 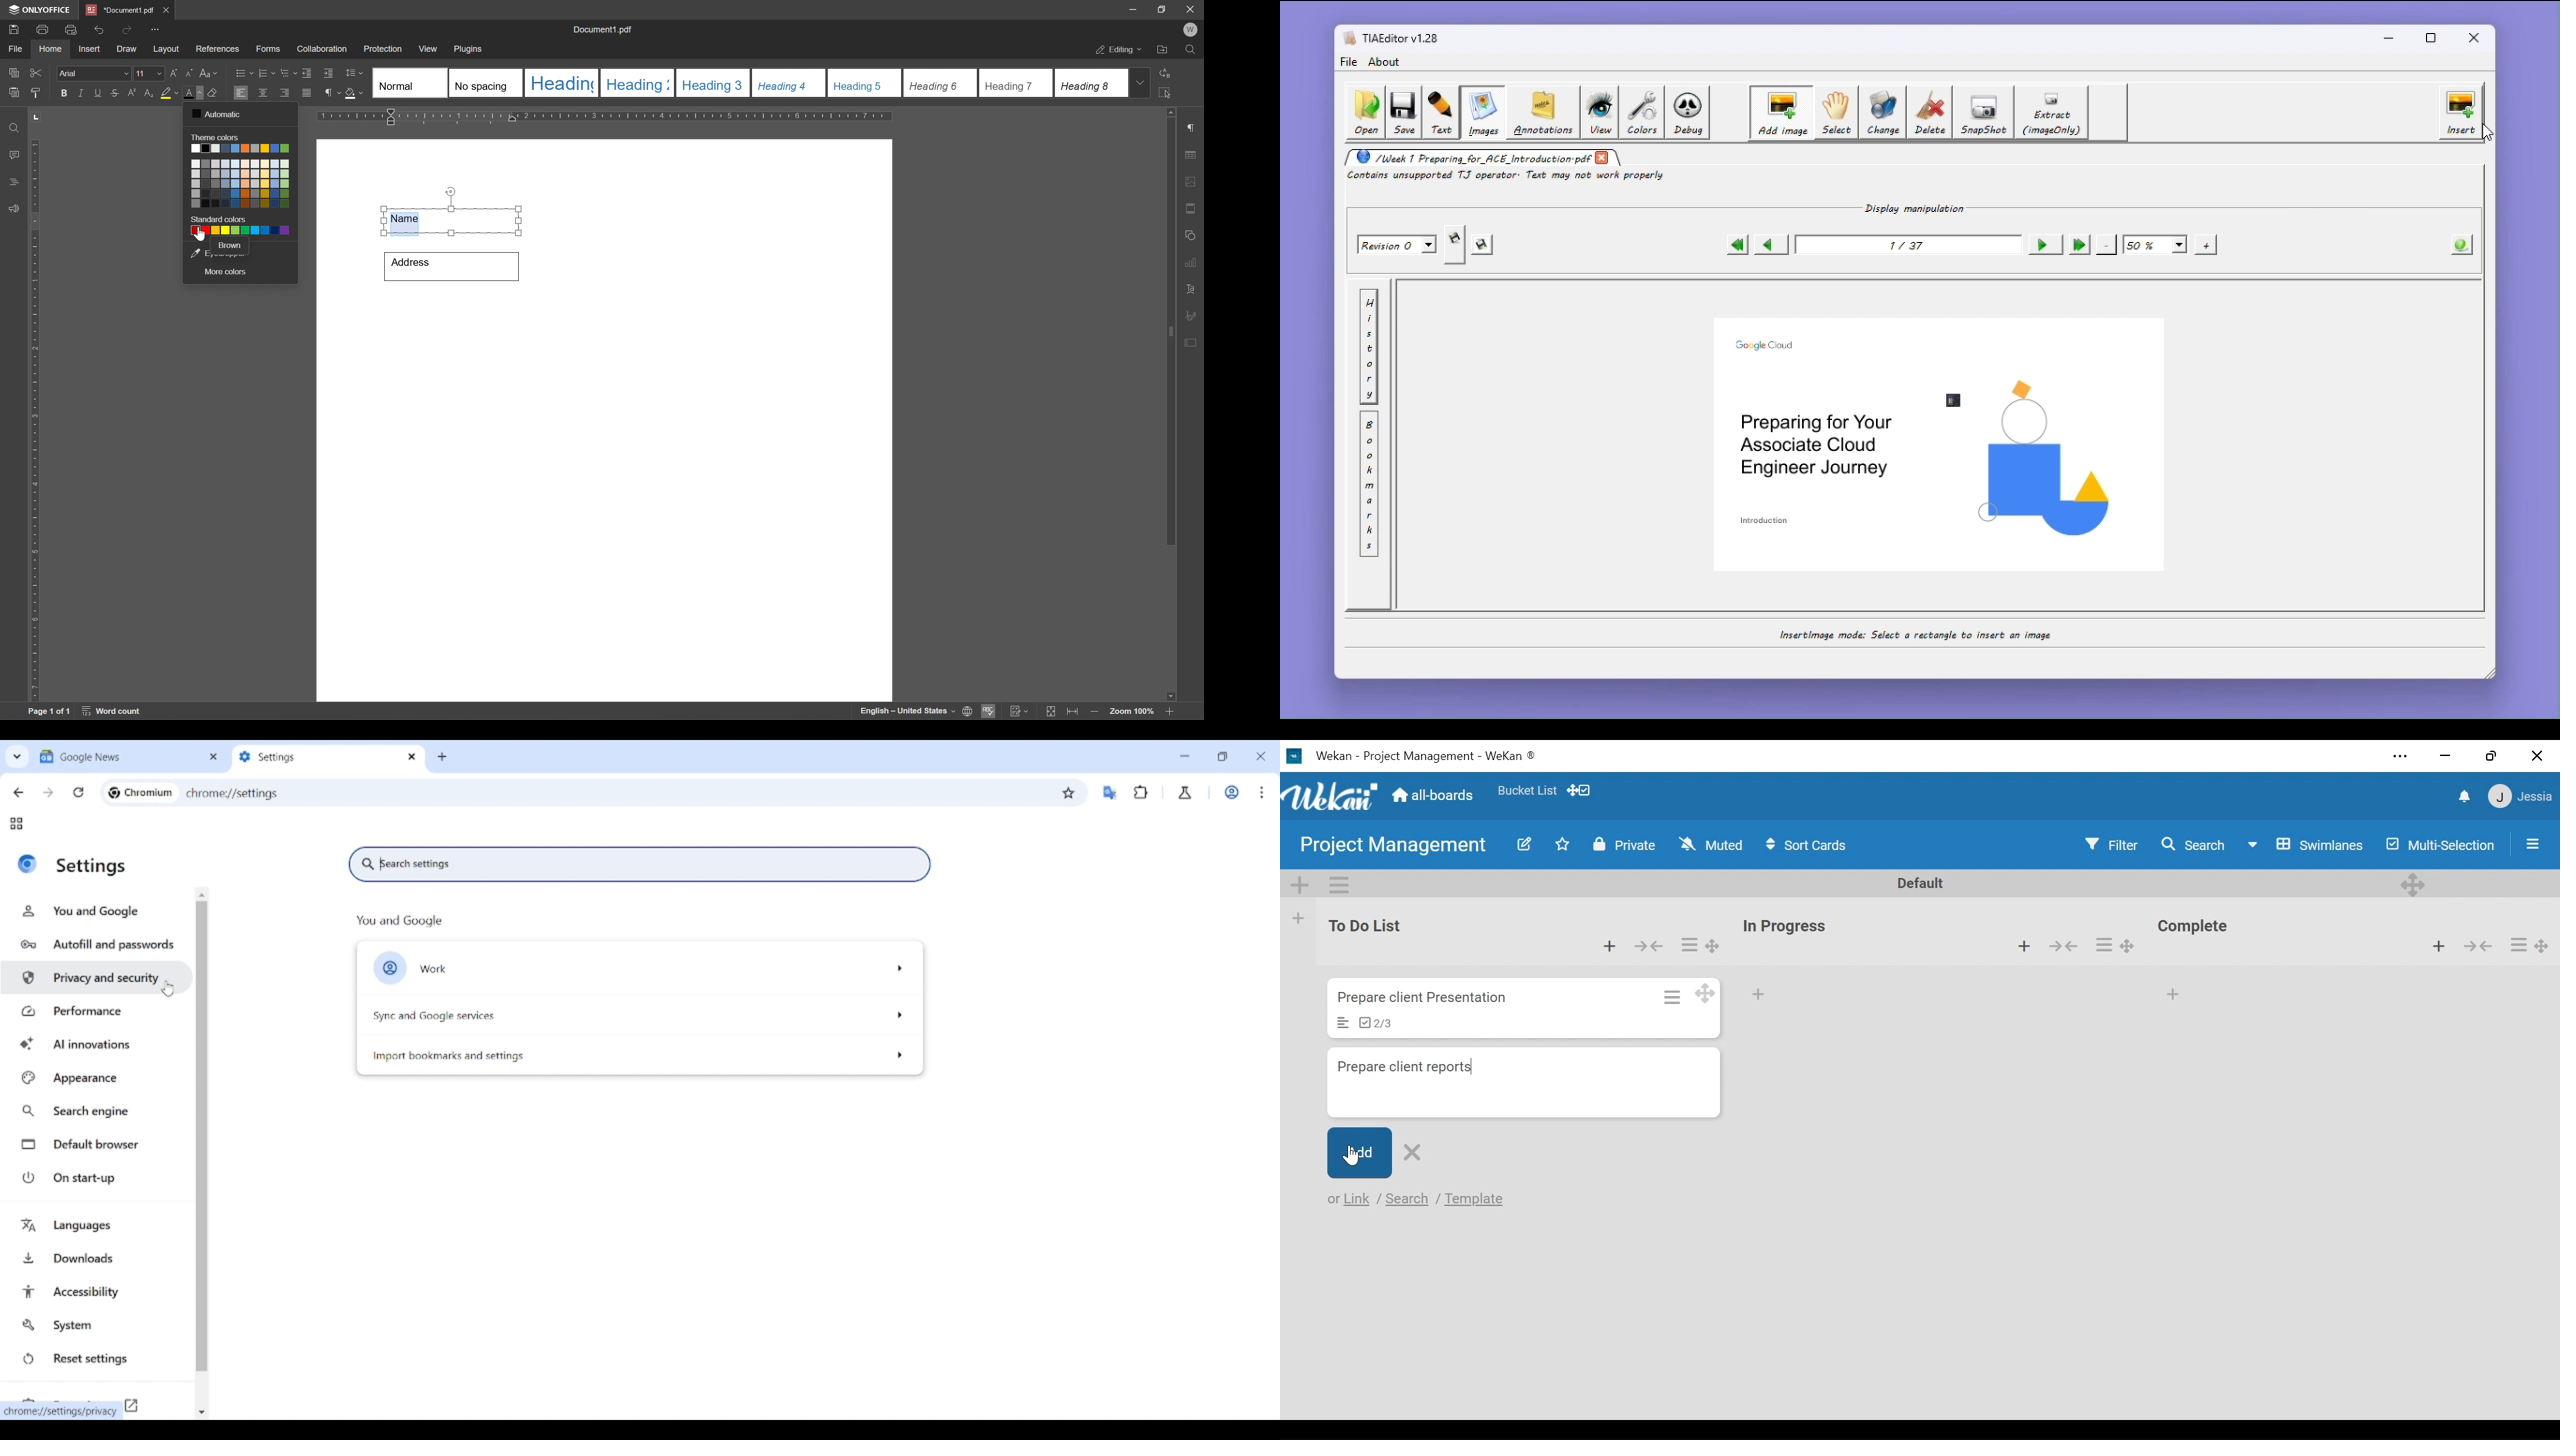 What do you see at coordinates (2537, 753) in the screenshot?
I see `Close` at bounding box center [2537, 753].